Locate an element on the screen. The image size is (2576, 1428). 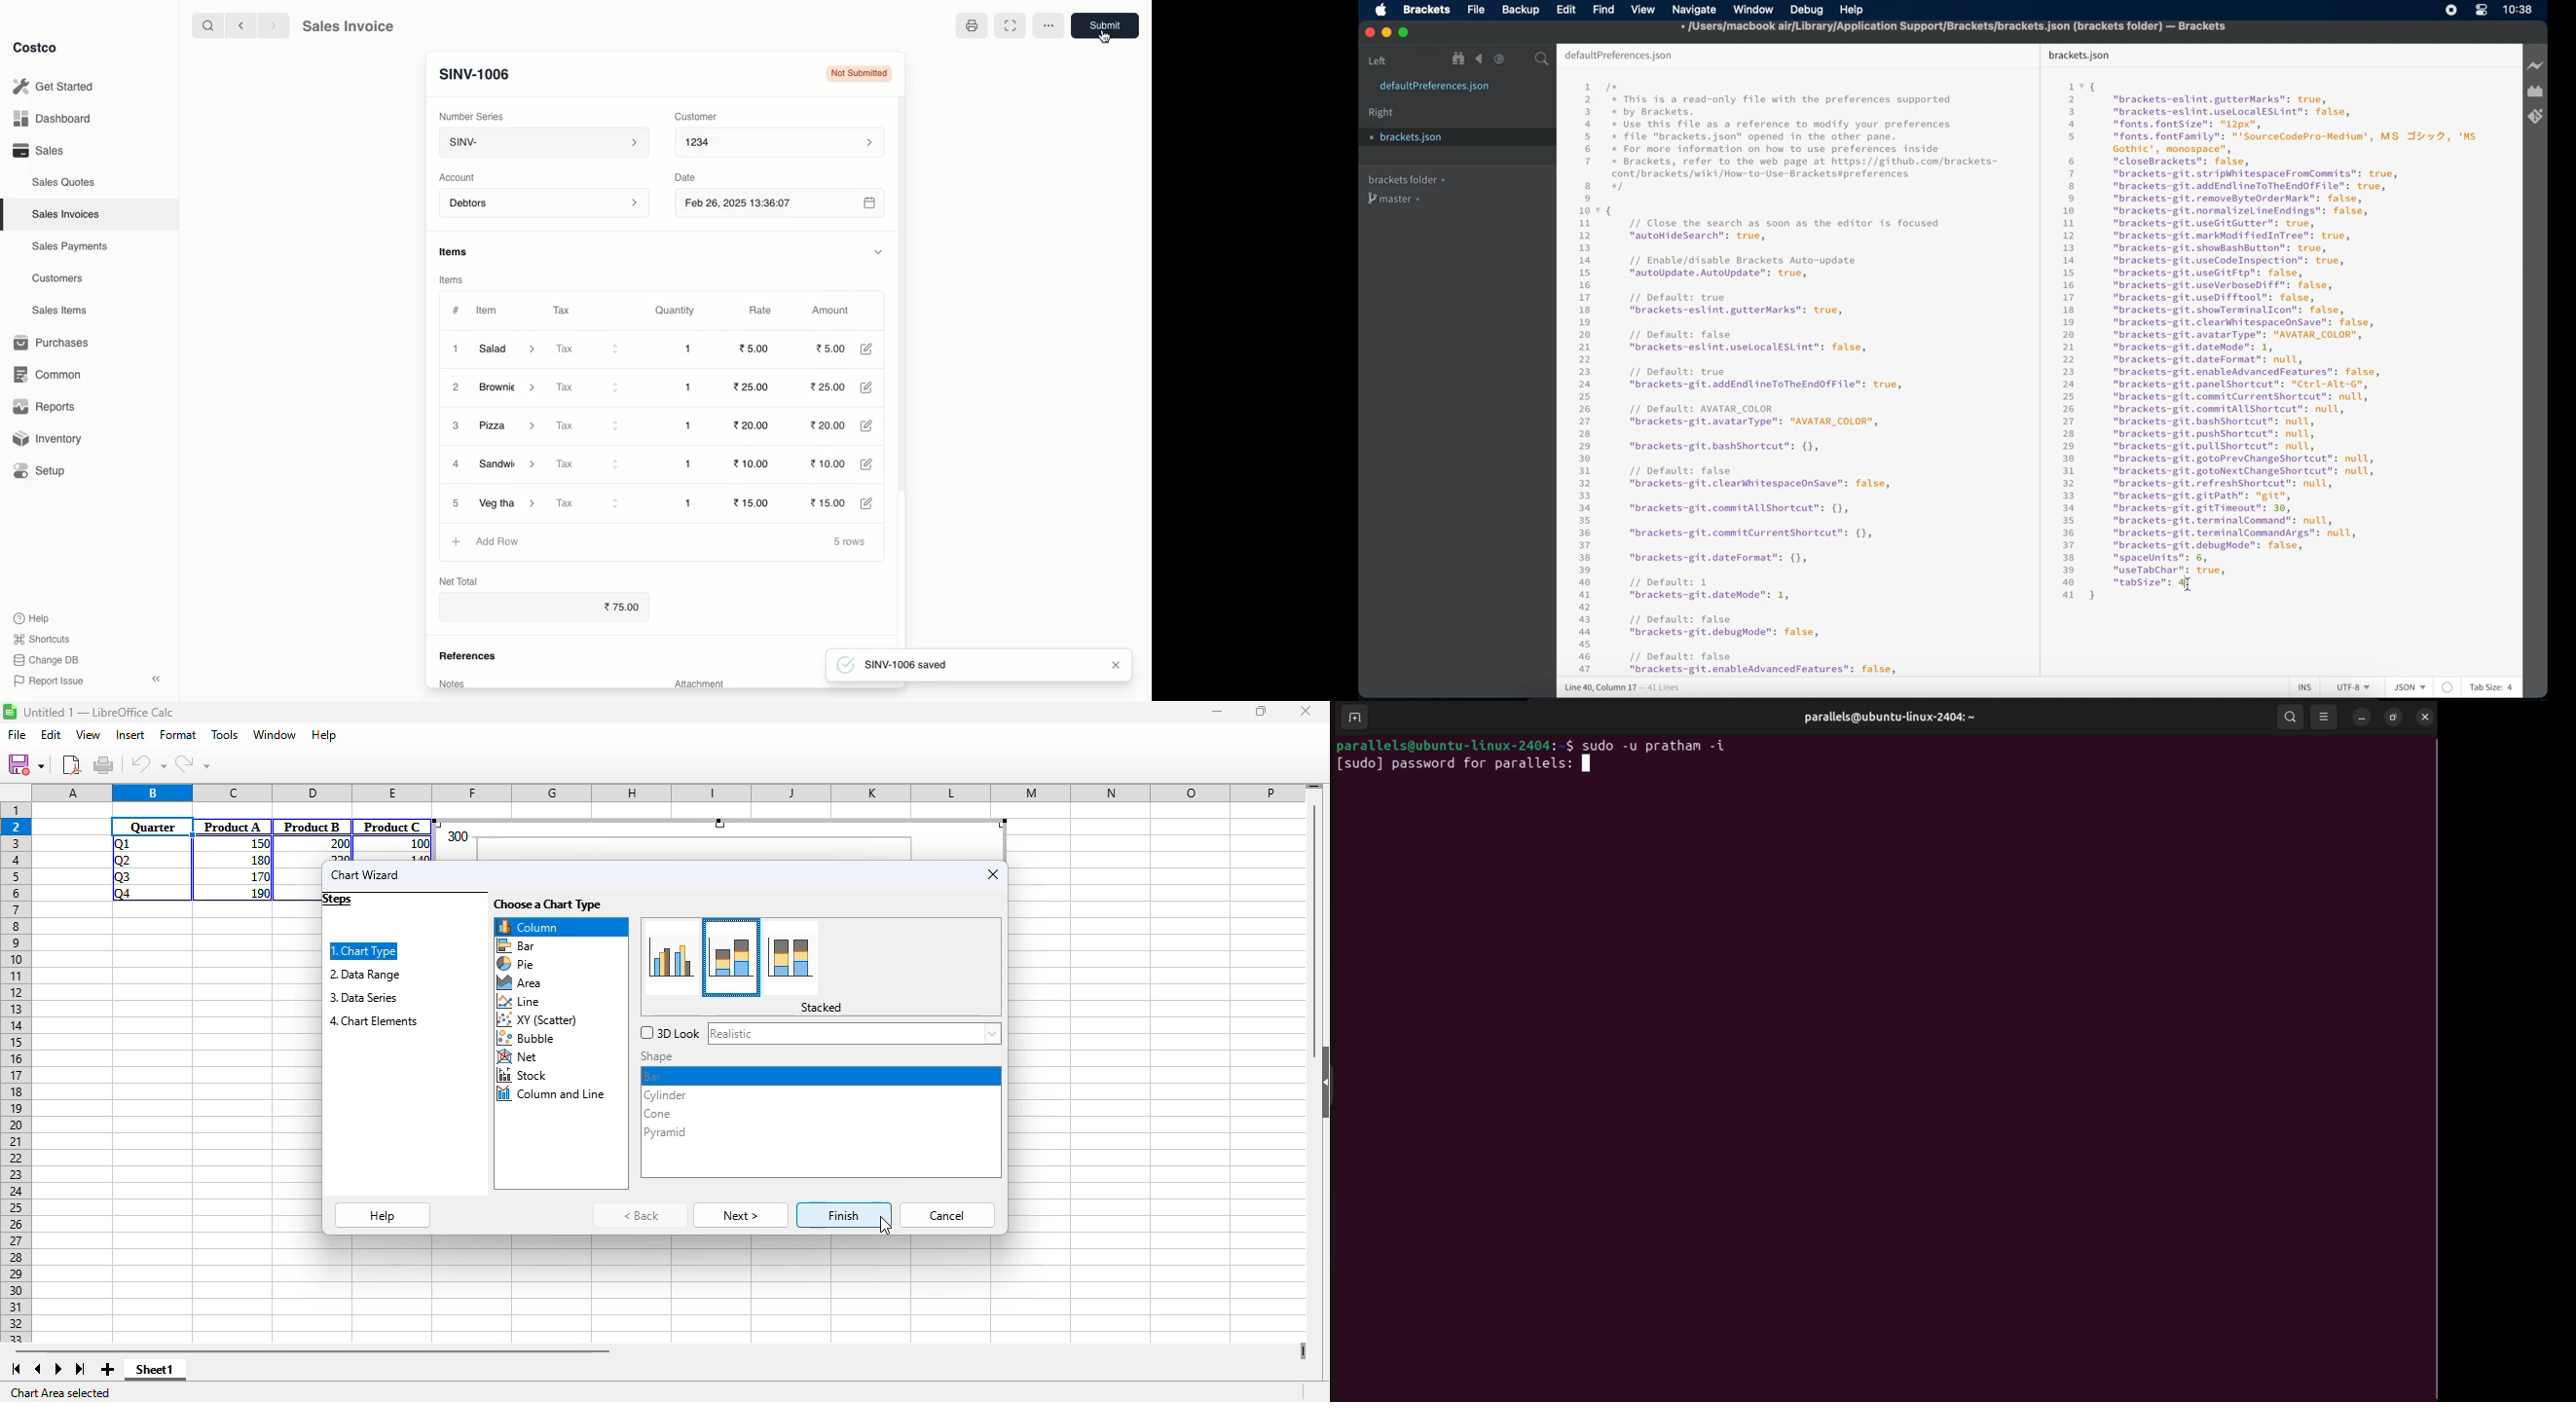
Change DB is located at coordinates (43, 659).